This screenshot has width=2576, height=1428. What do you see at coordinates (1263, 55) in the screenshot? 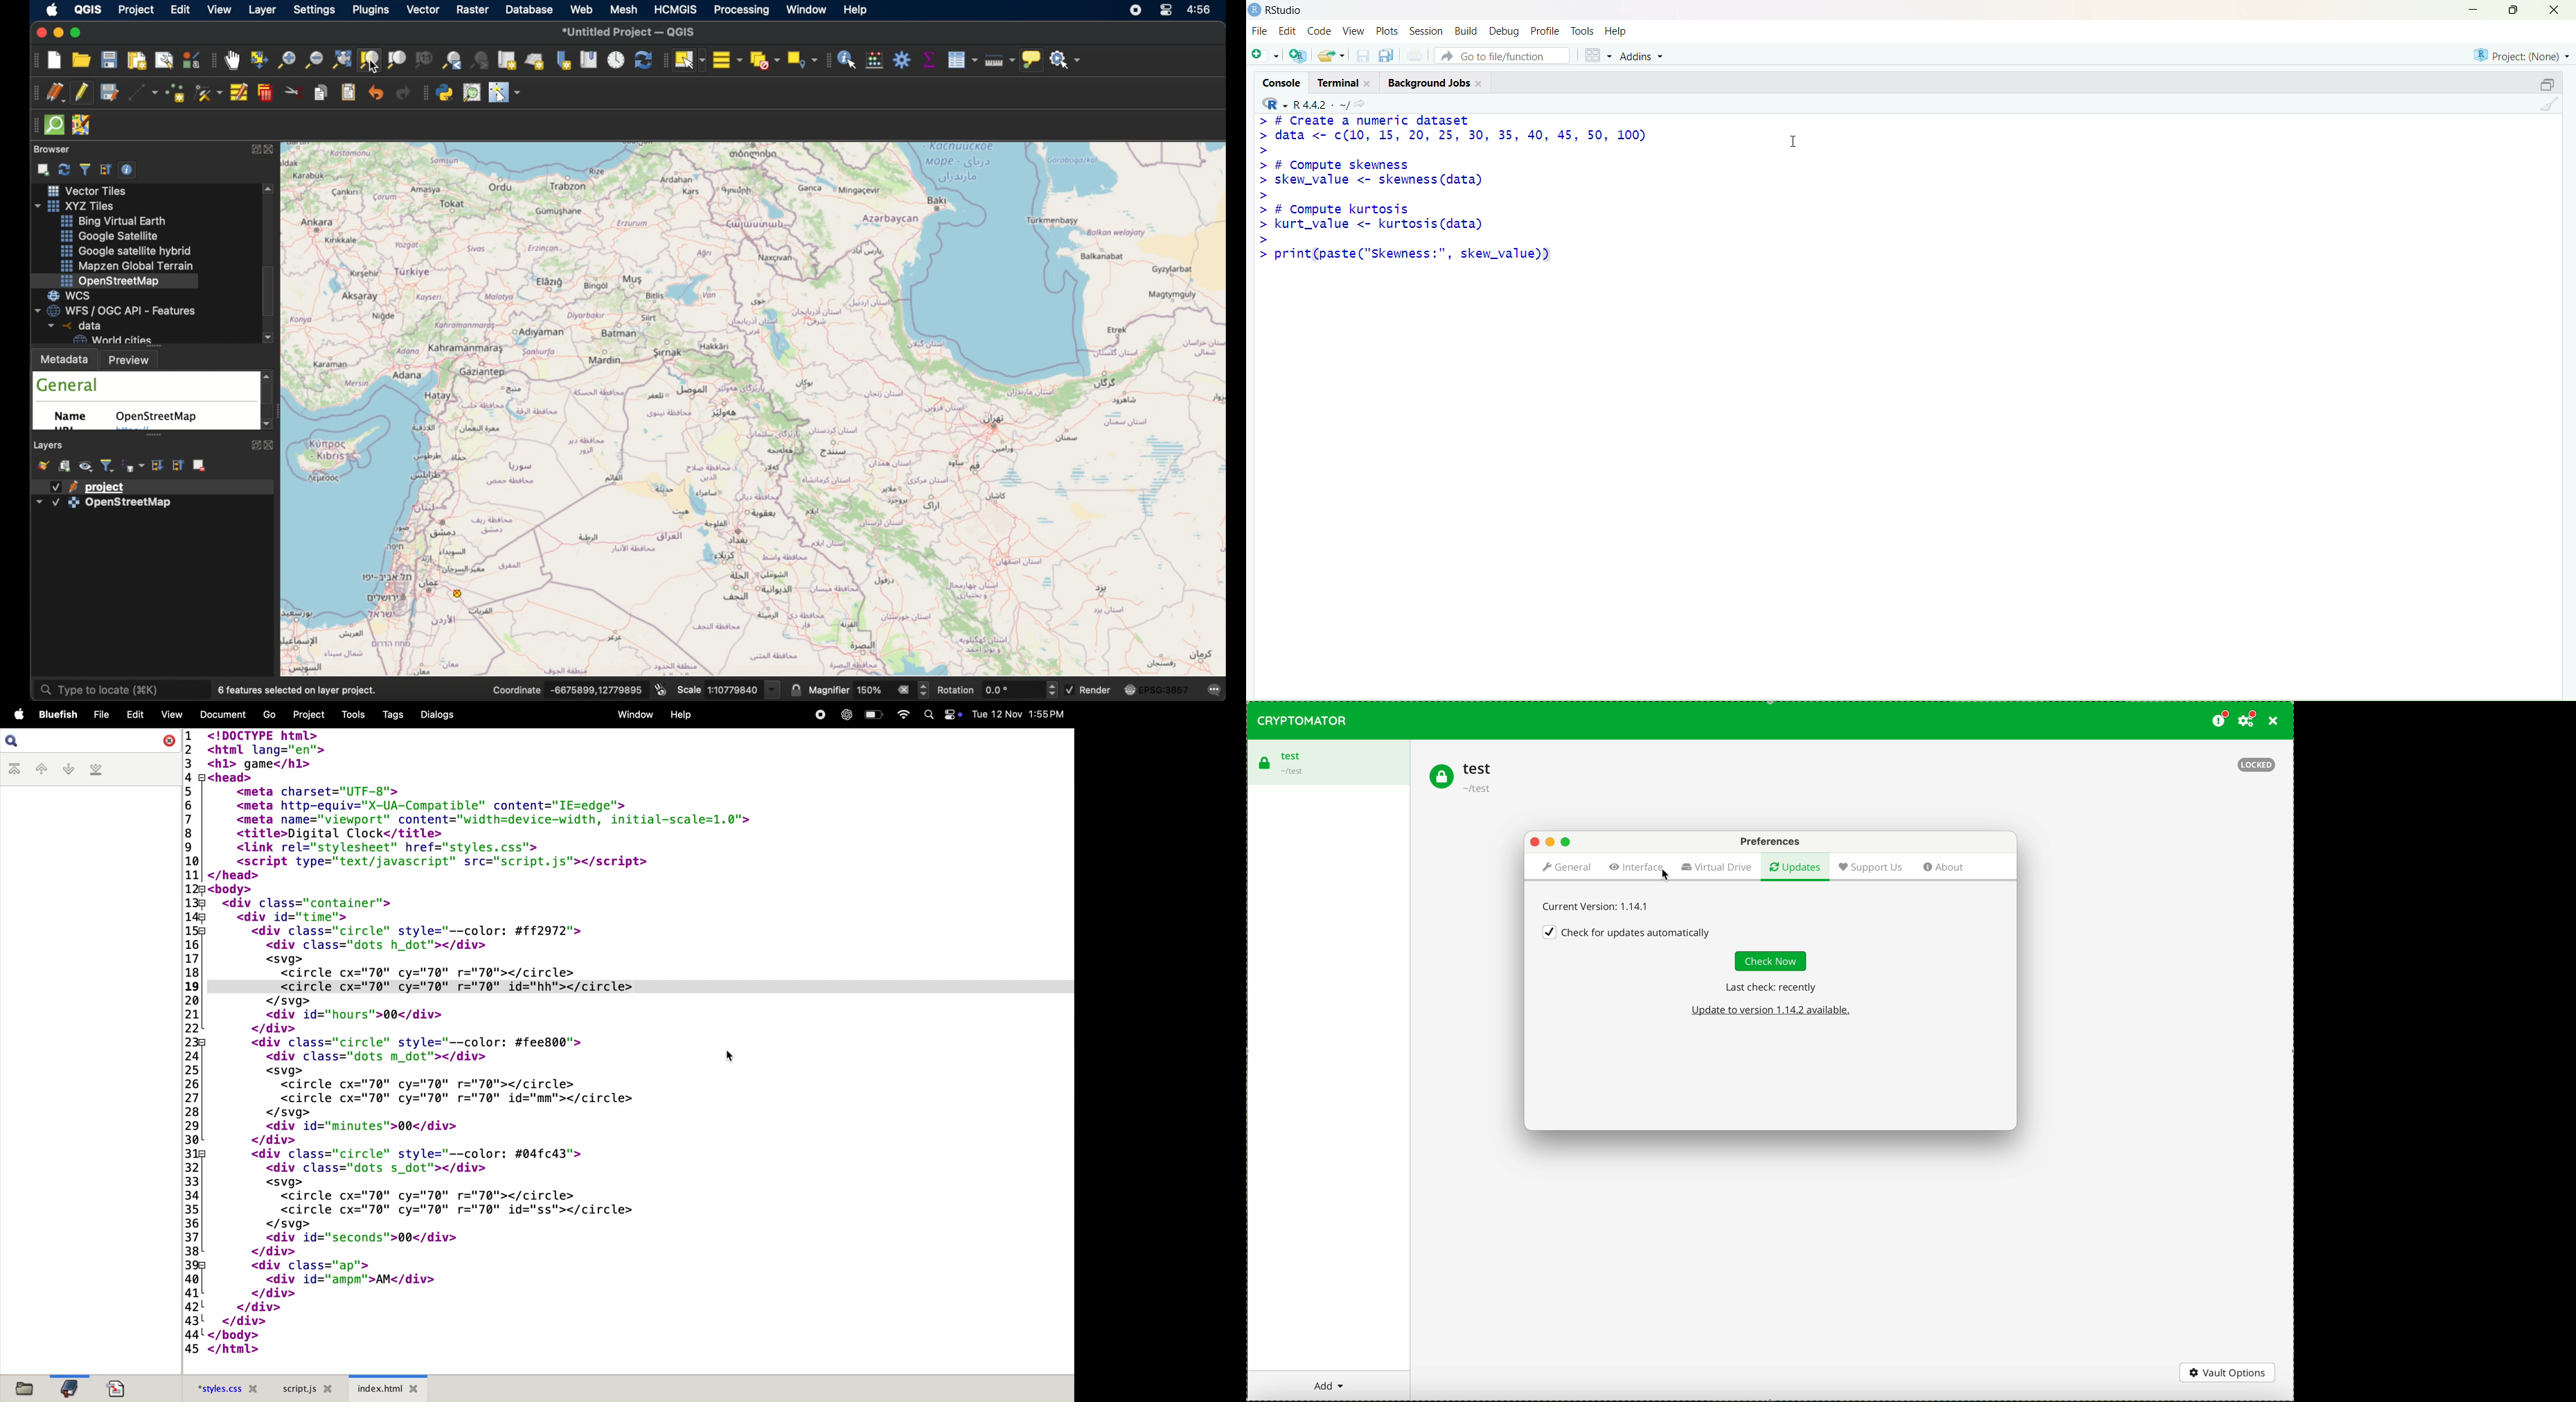
I see `New File` at bounding box center [1263, 55].